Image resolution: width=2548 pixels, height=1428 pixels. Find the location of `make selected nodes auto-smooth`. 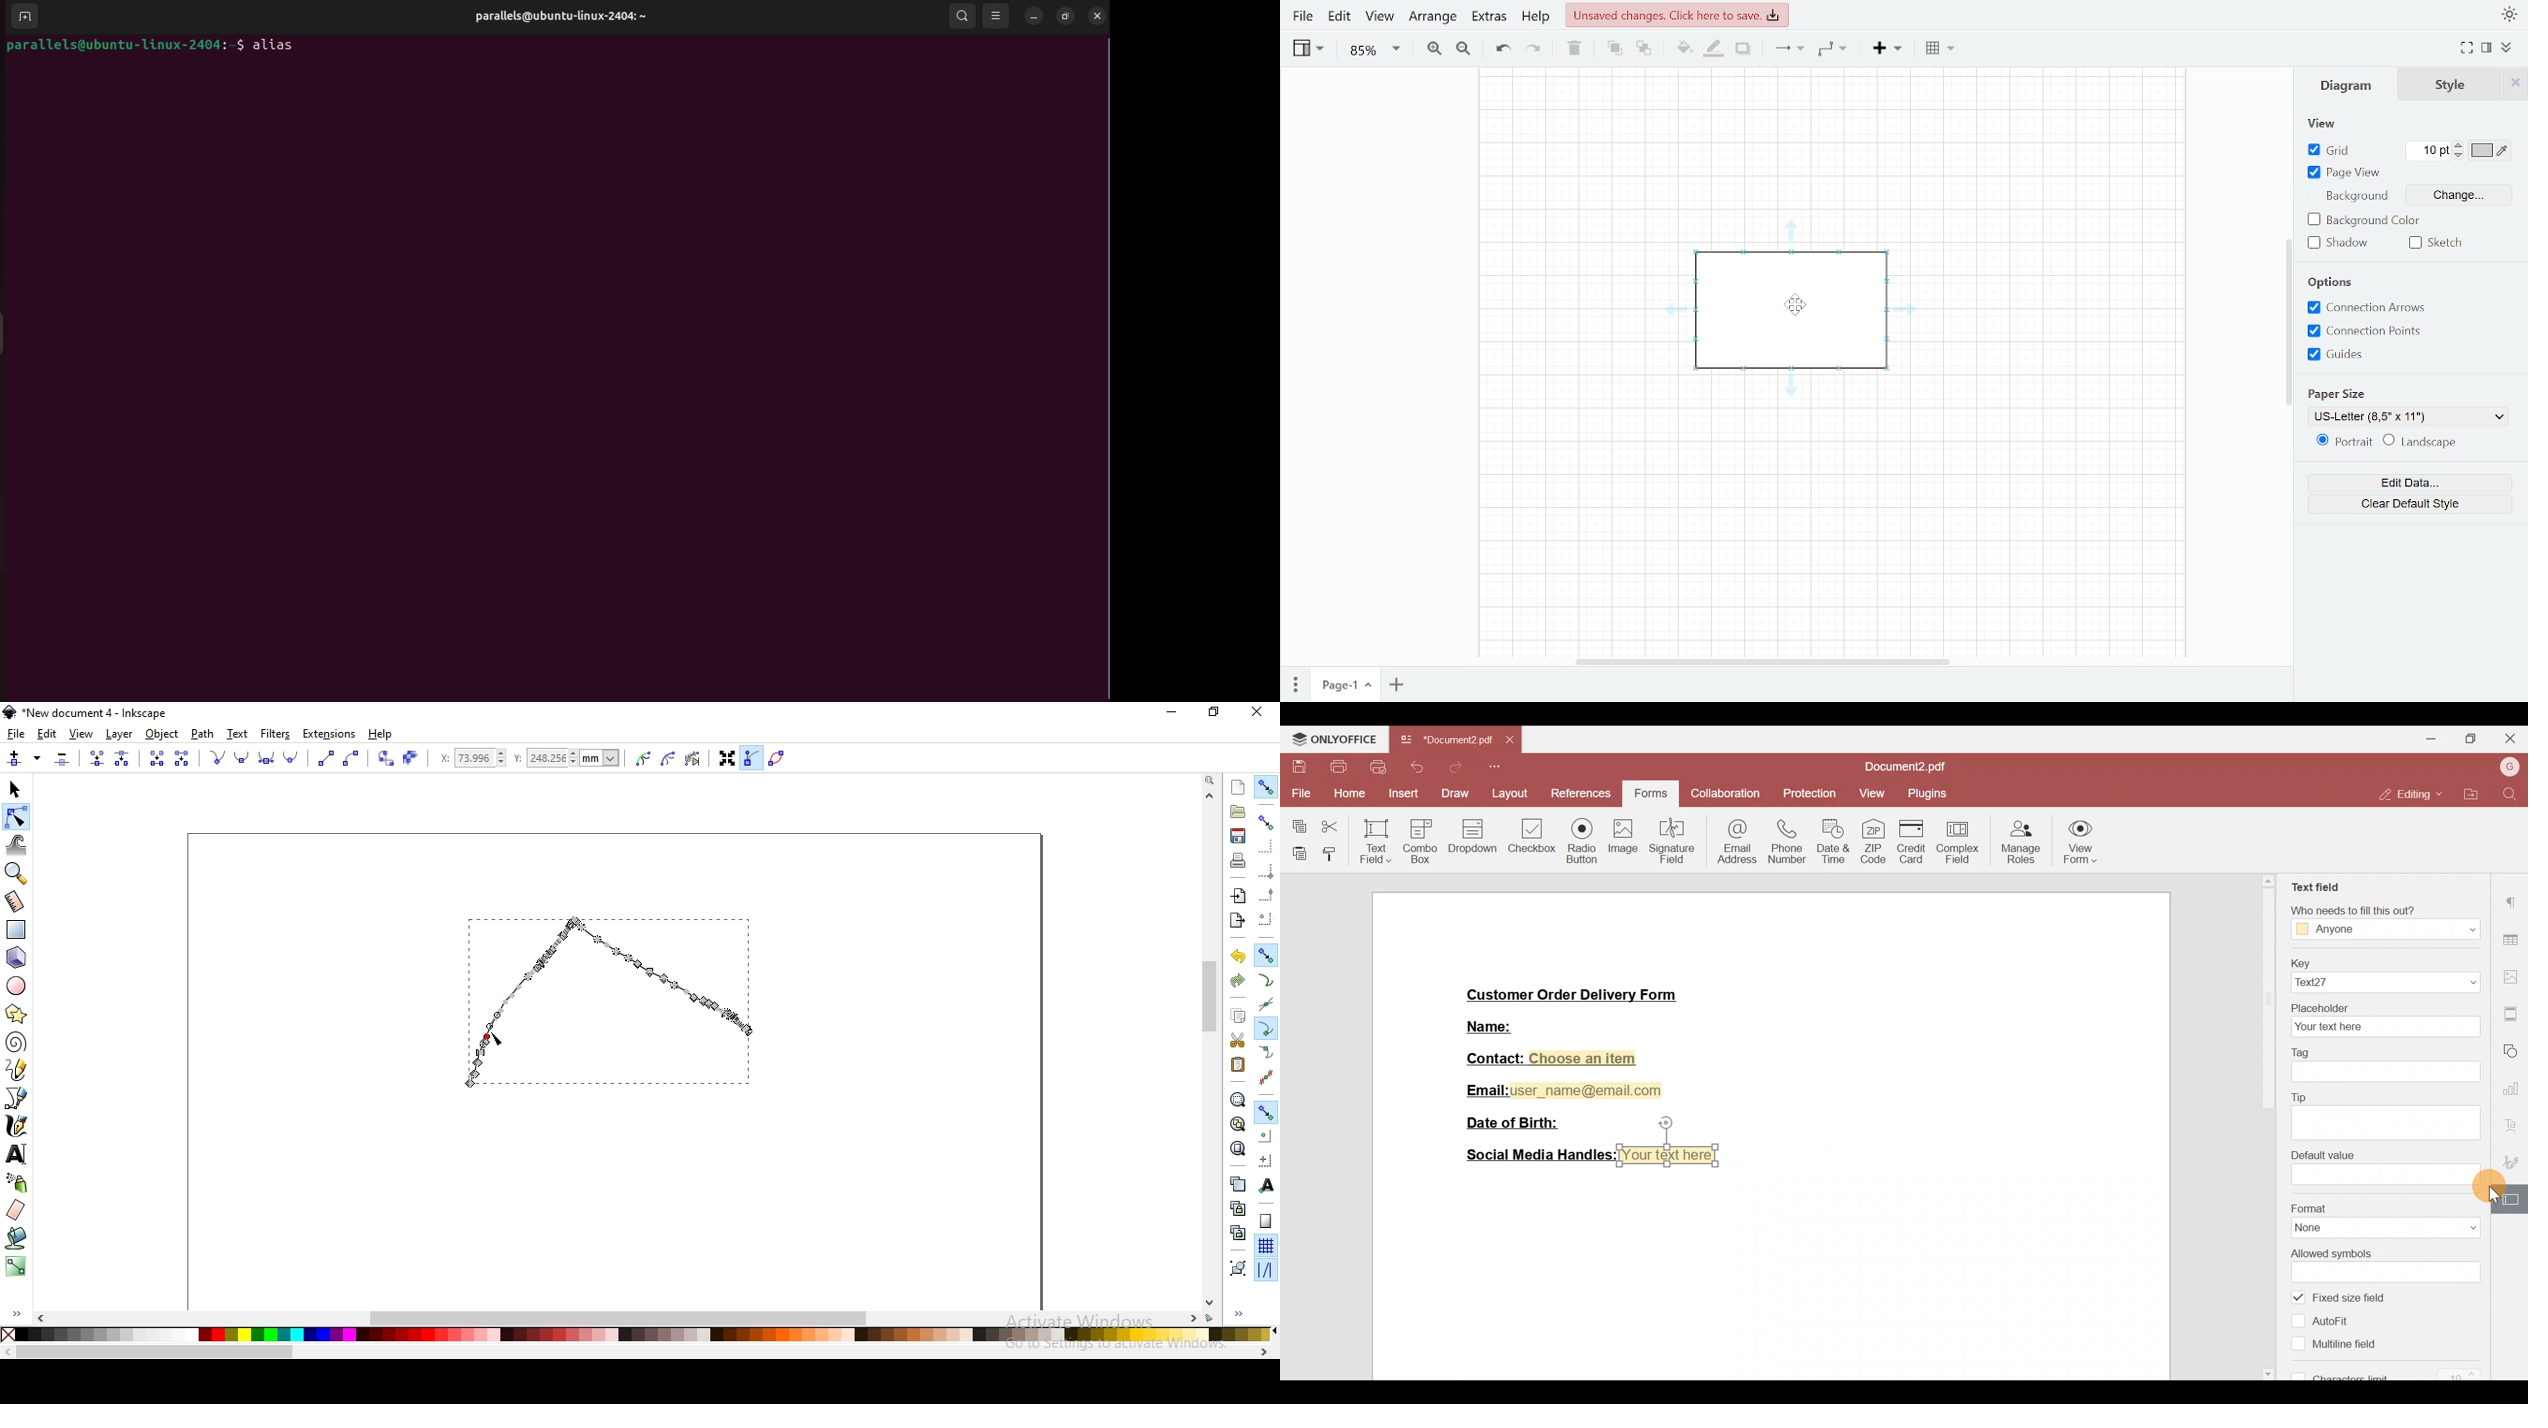

make selected nodes auto-smooth is located at coordinates (291, 758).